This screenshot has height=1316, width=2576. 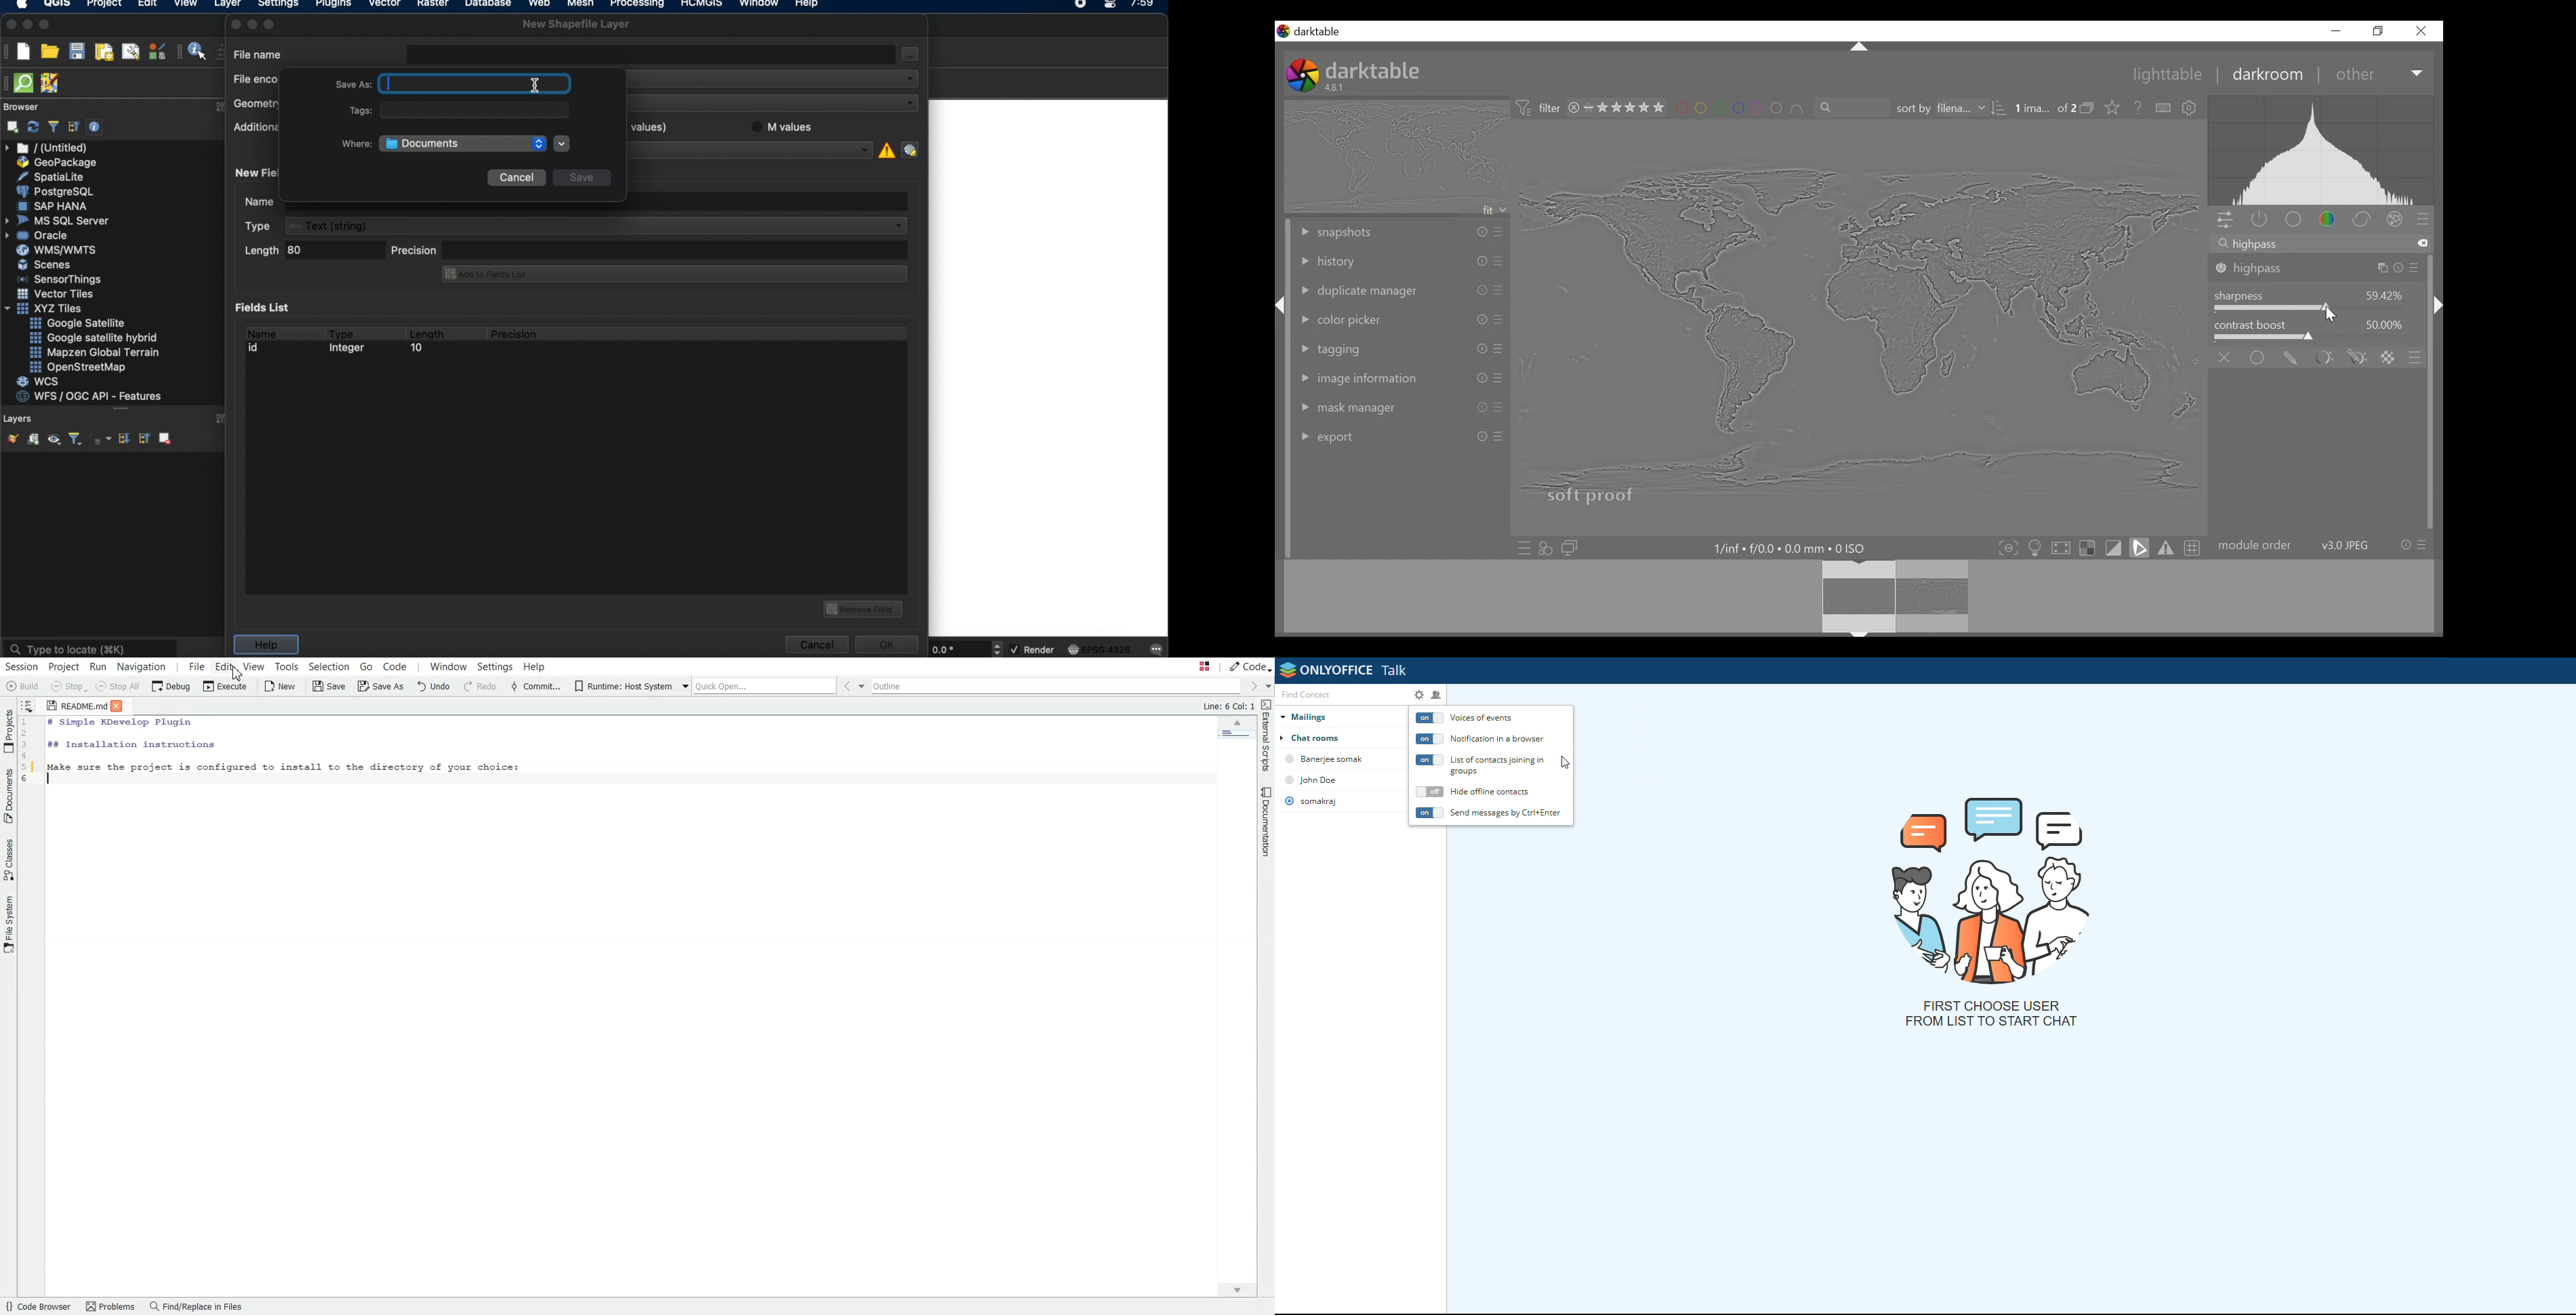 What do you see at coordinates (788, 126) in the screenshot?
I see `M values` at bounding box center [788, 126].